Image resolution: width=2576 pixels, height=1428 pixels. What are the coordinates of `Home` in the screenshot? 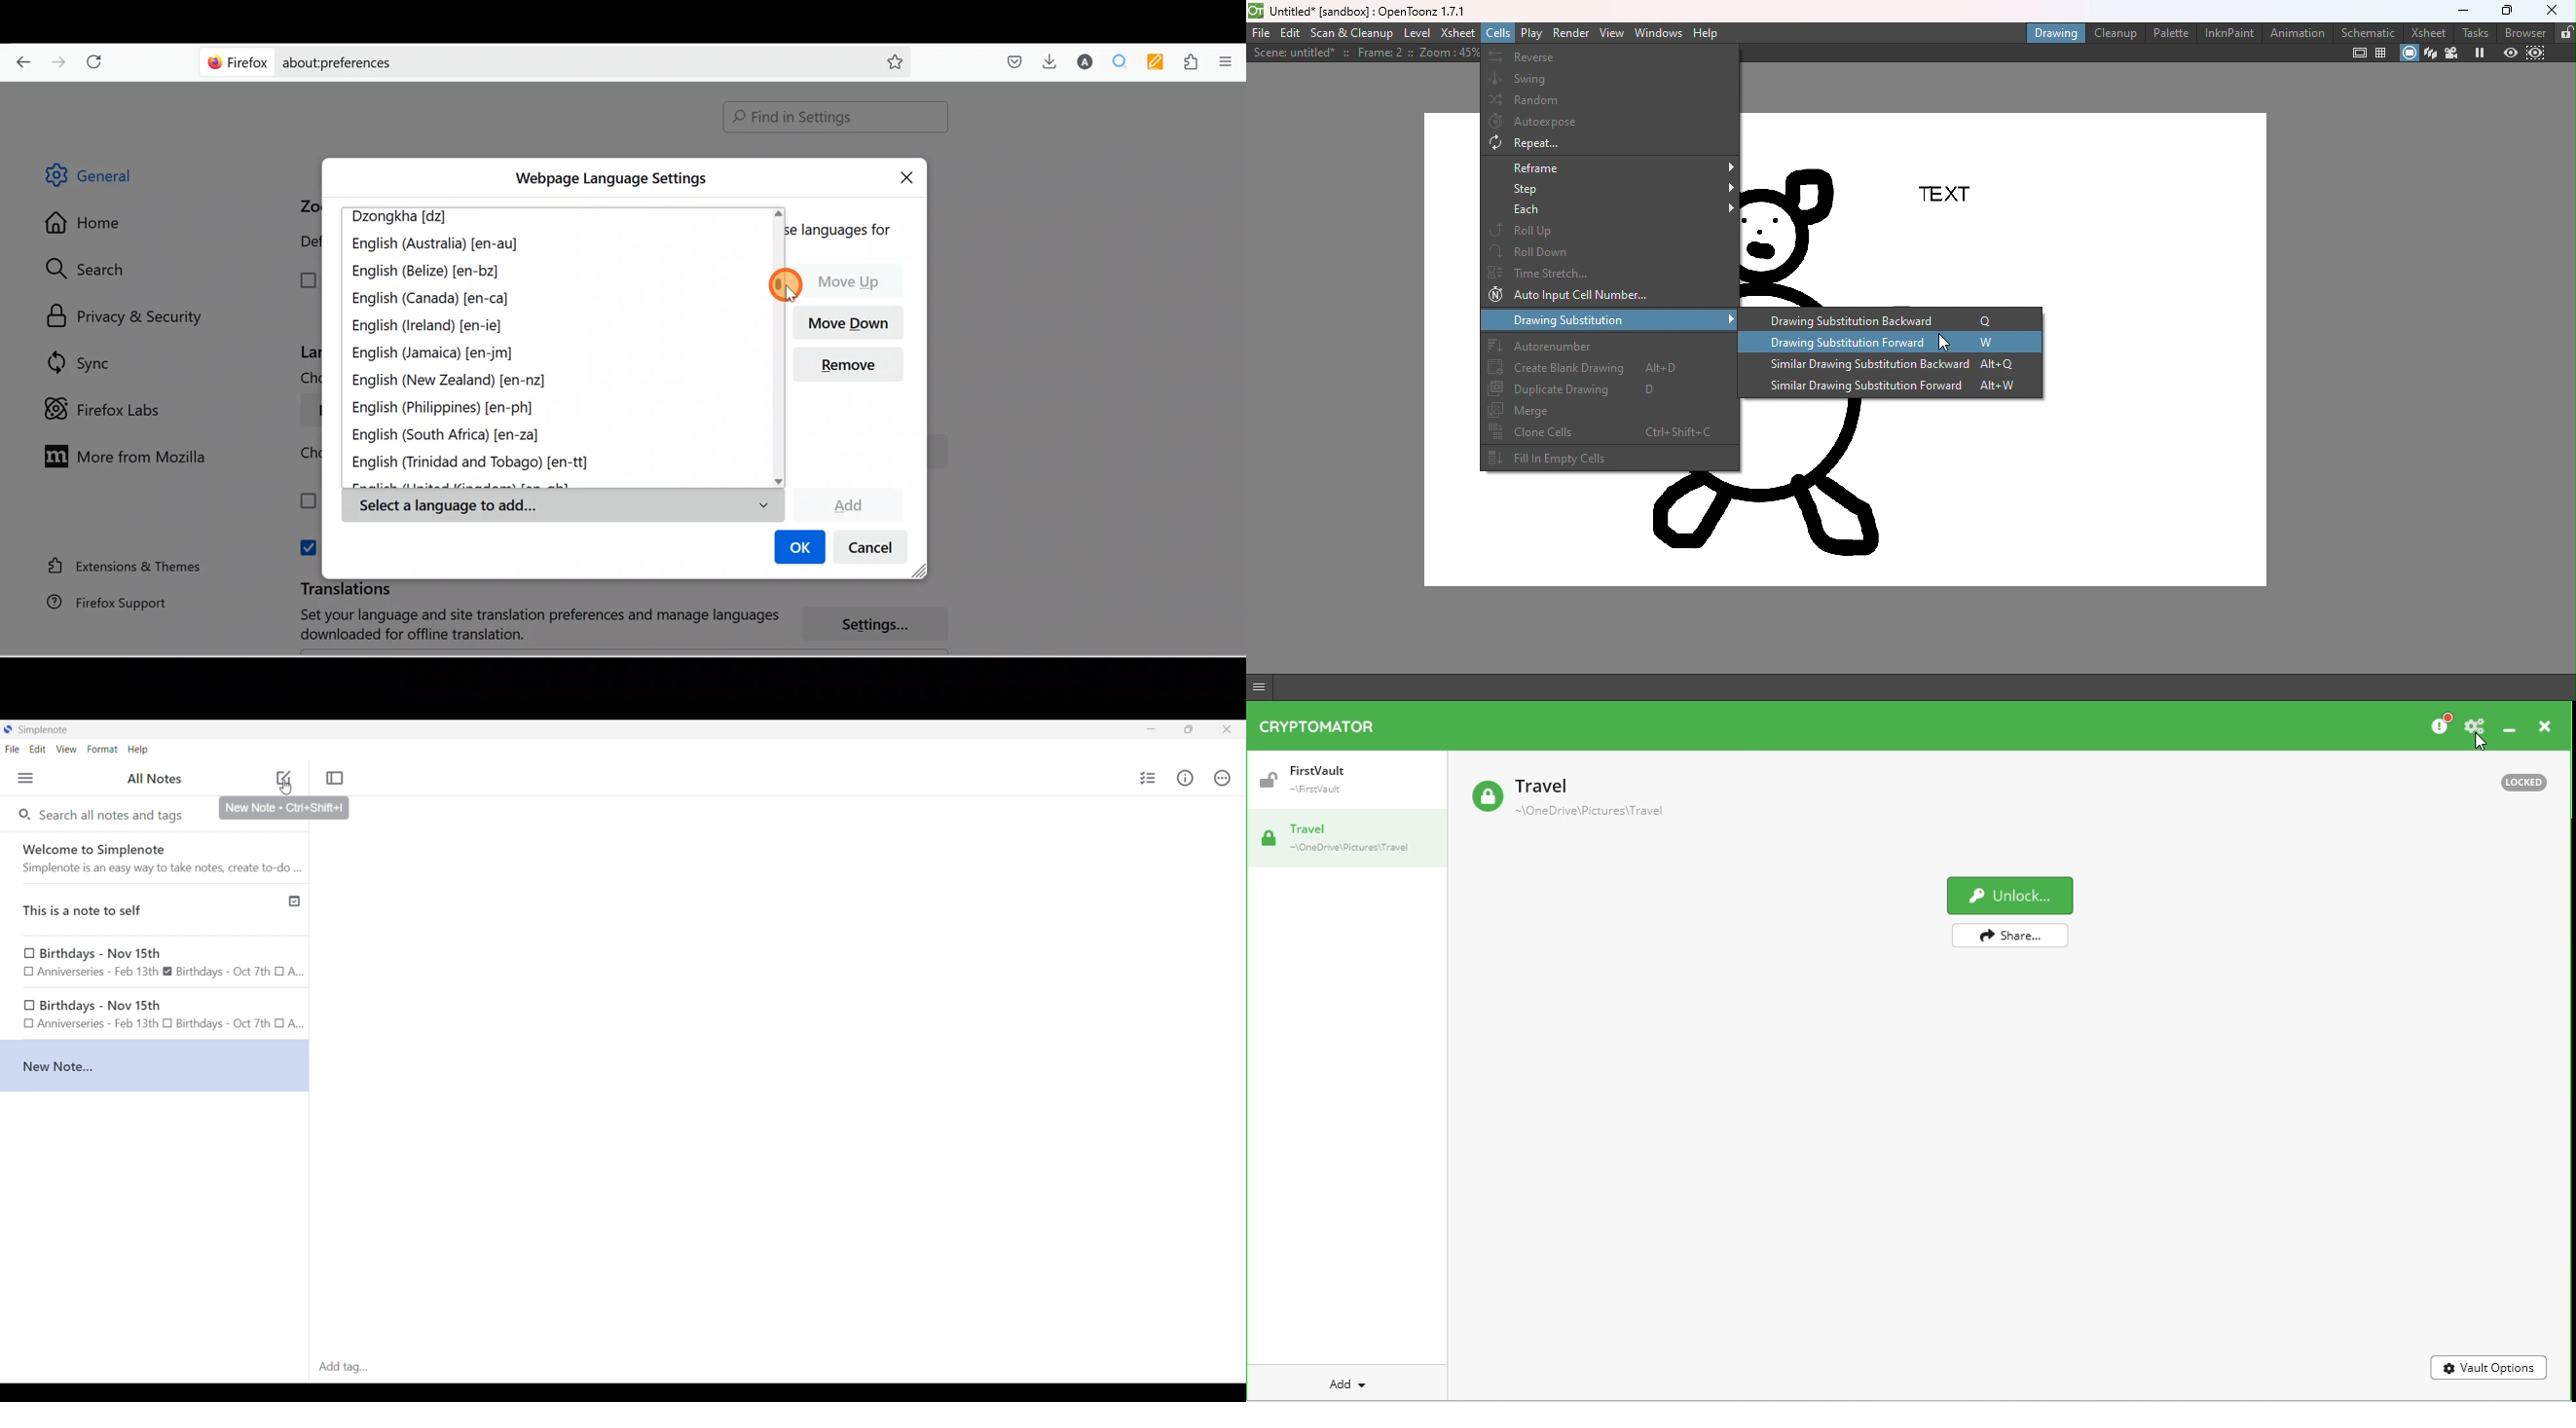 It's located at (93, 226).